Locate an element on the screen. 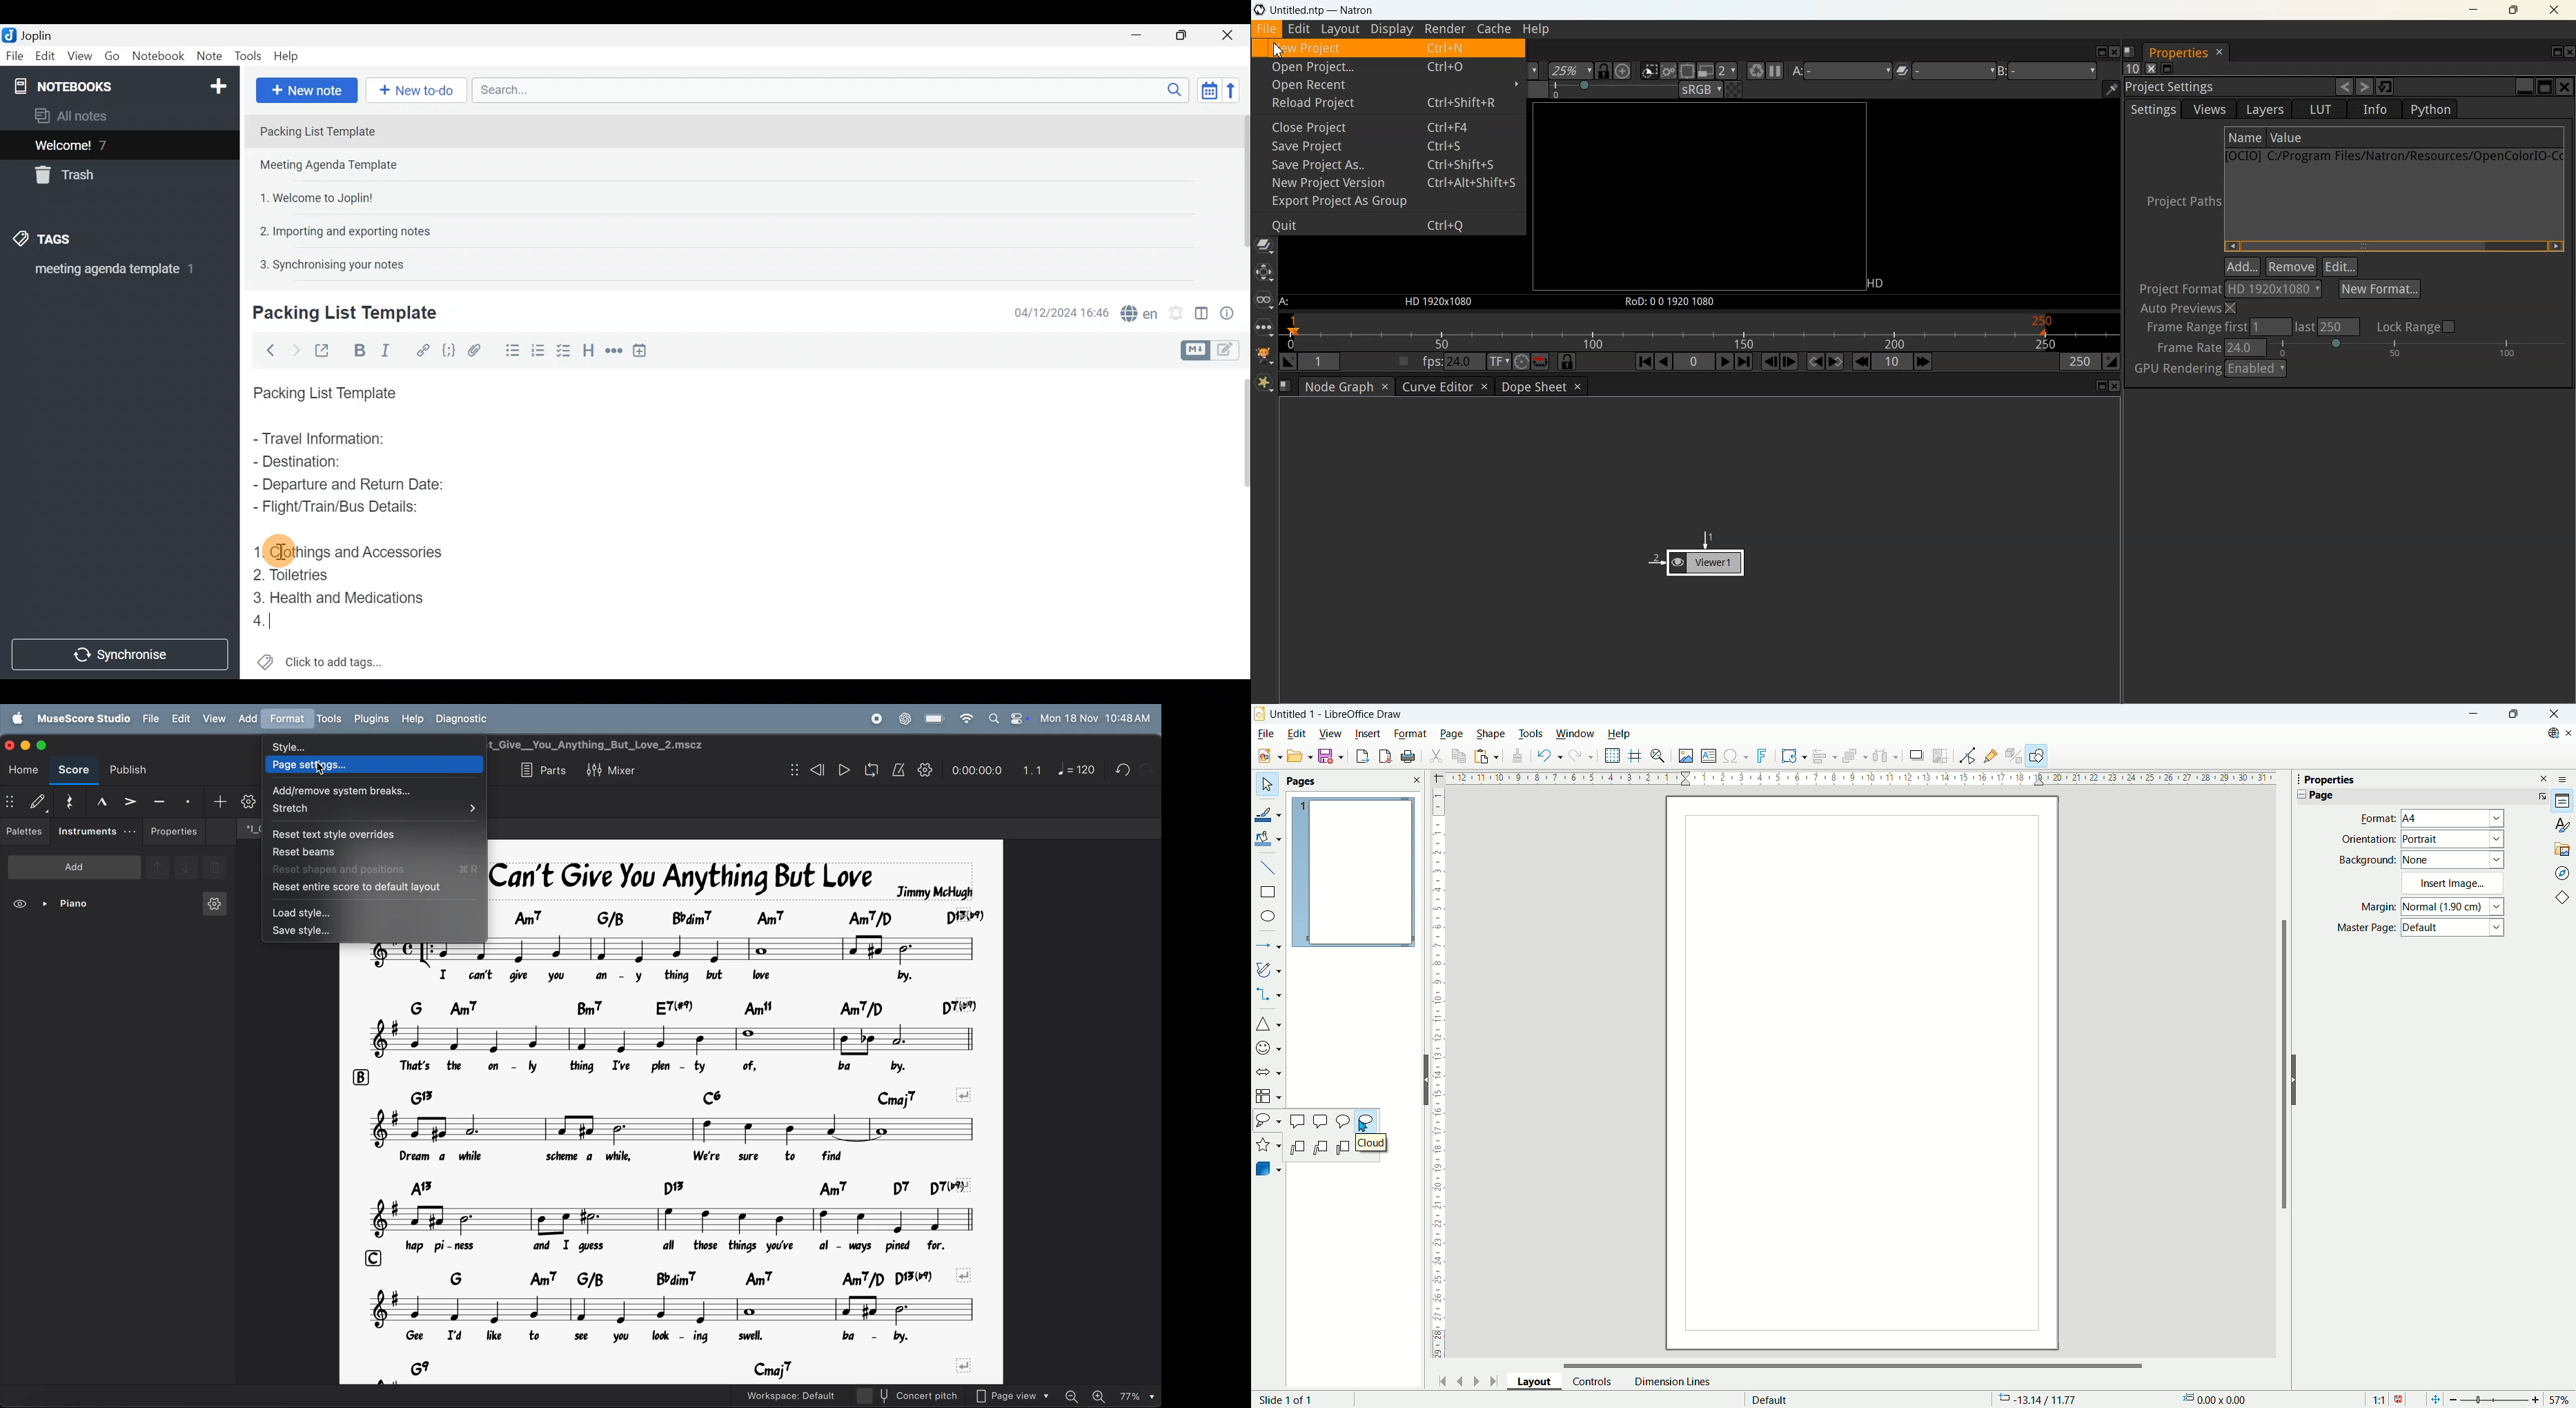 The width and height of the screenshot is (2576, 1428). Notebook is located at coordinates (118, 85).